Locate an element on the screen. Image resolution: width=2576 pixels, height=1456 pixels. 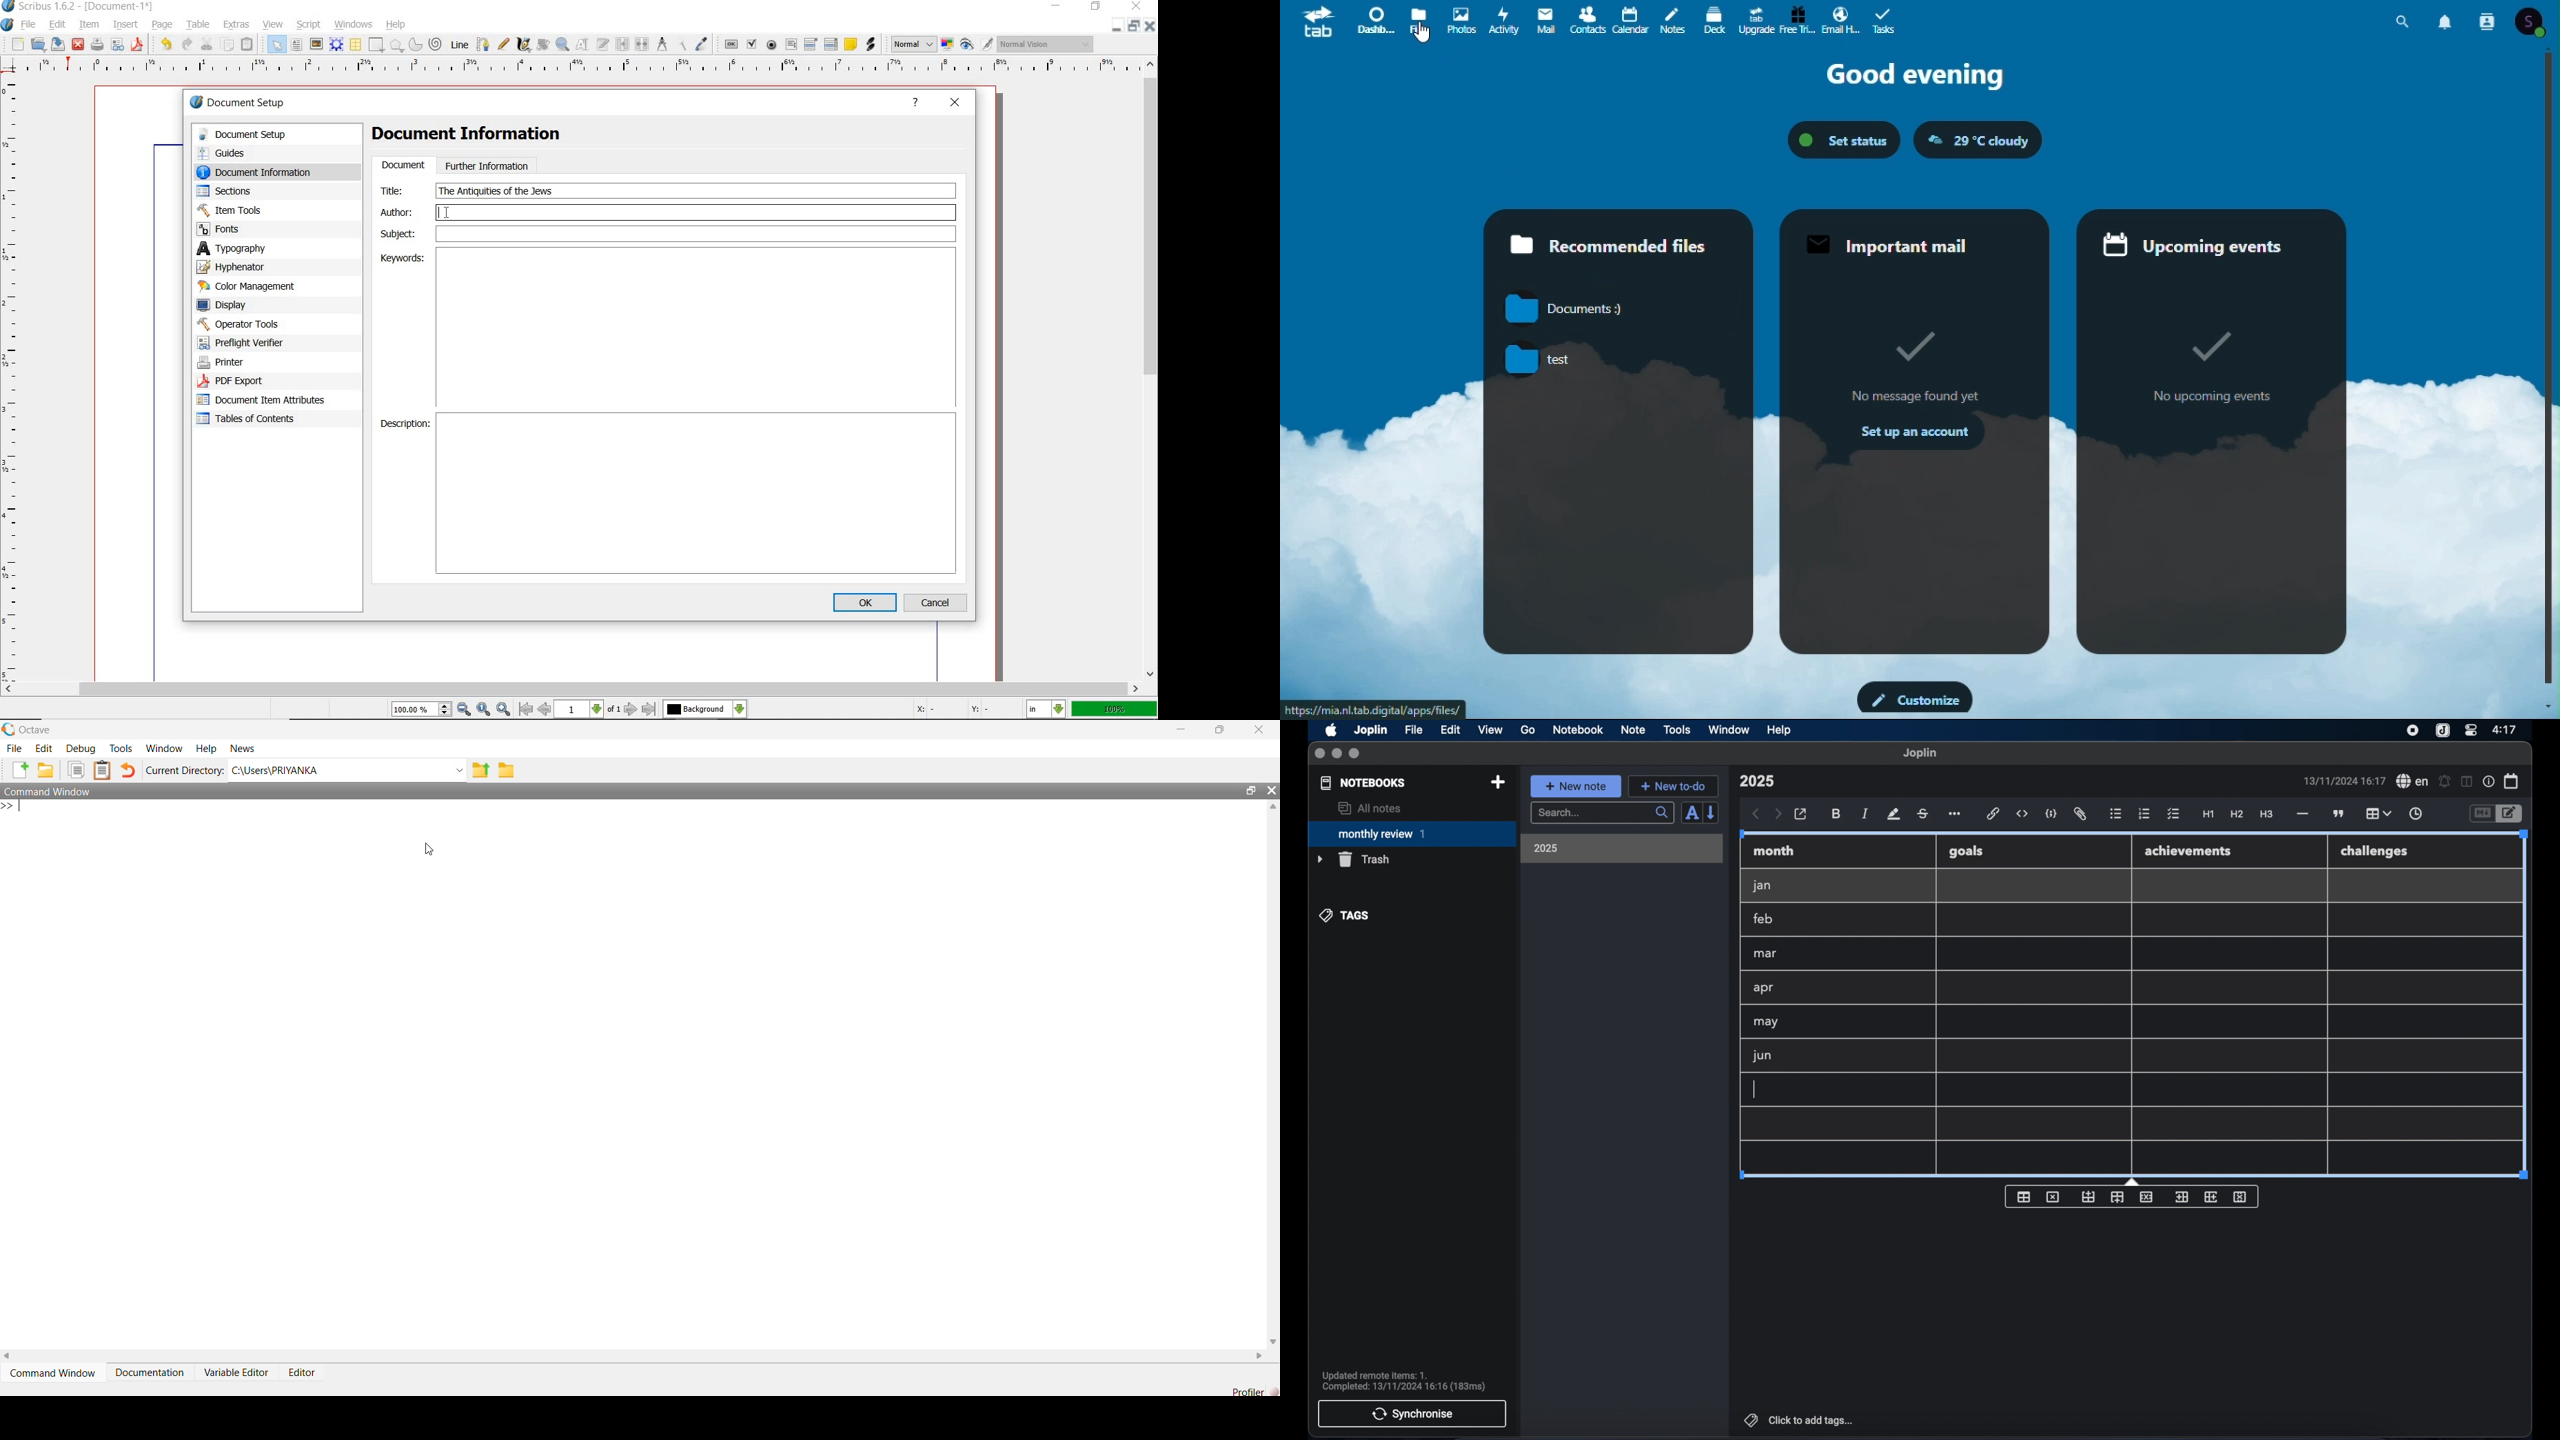
monthly review is located at coordinates (1412, 833).